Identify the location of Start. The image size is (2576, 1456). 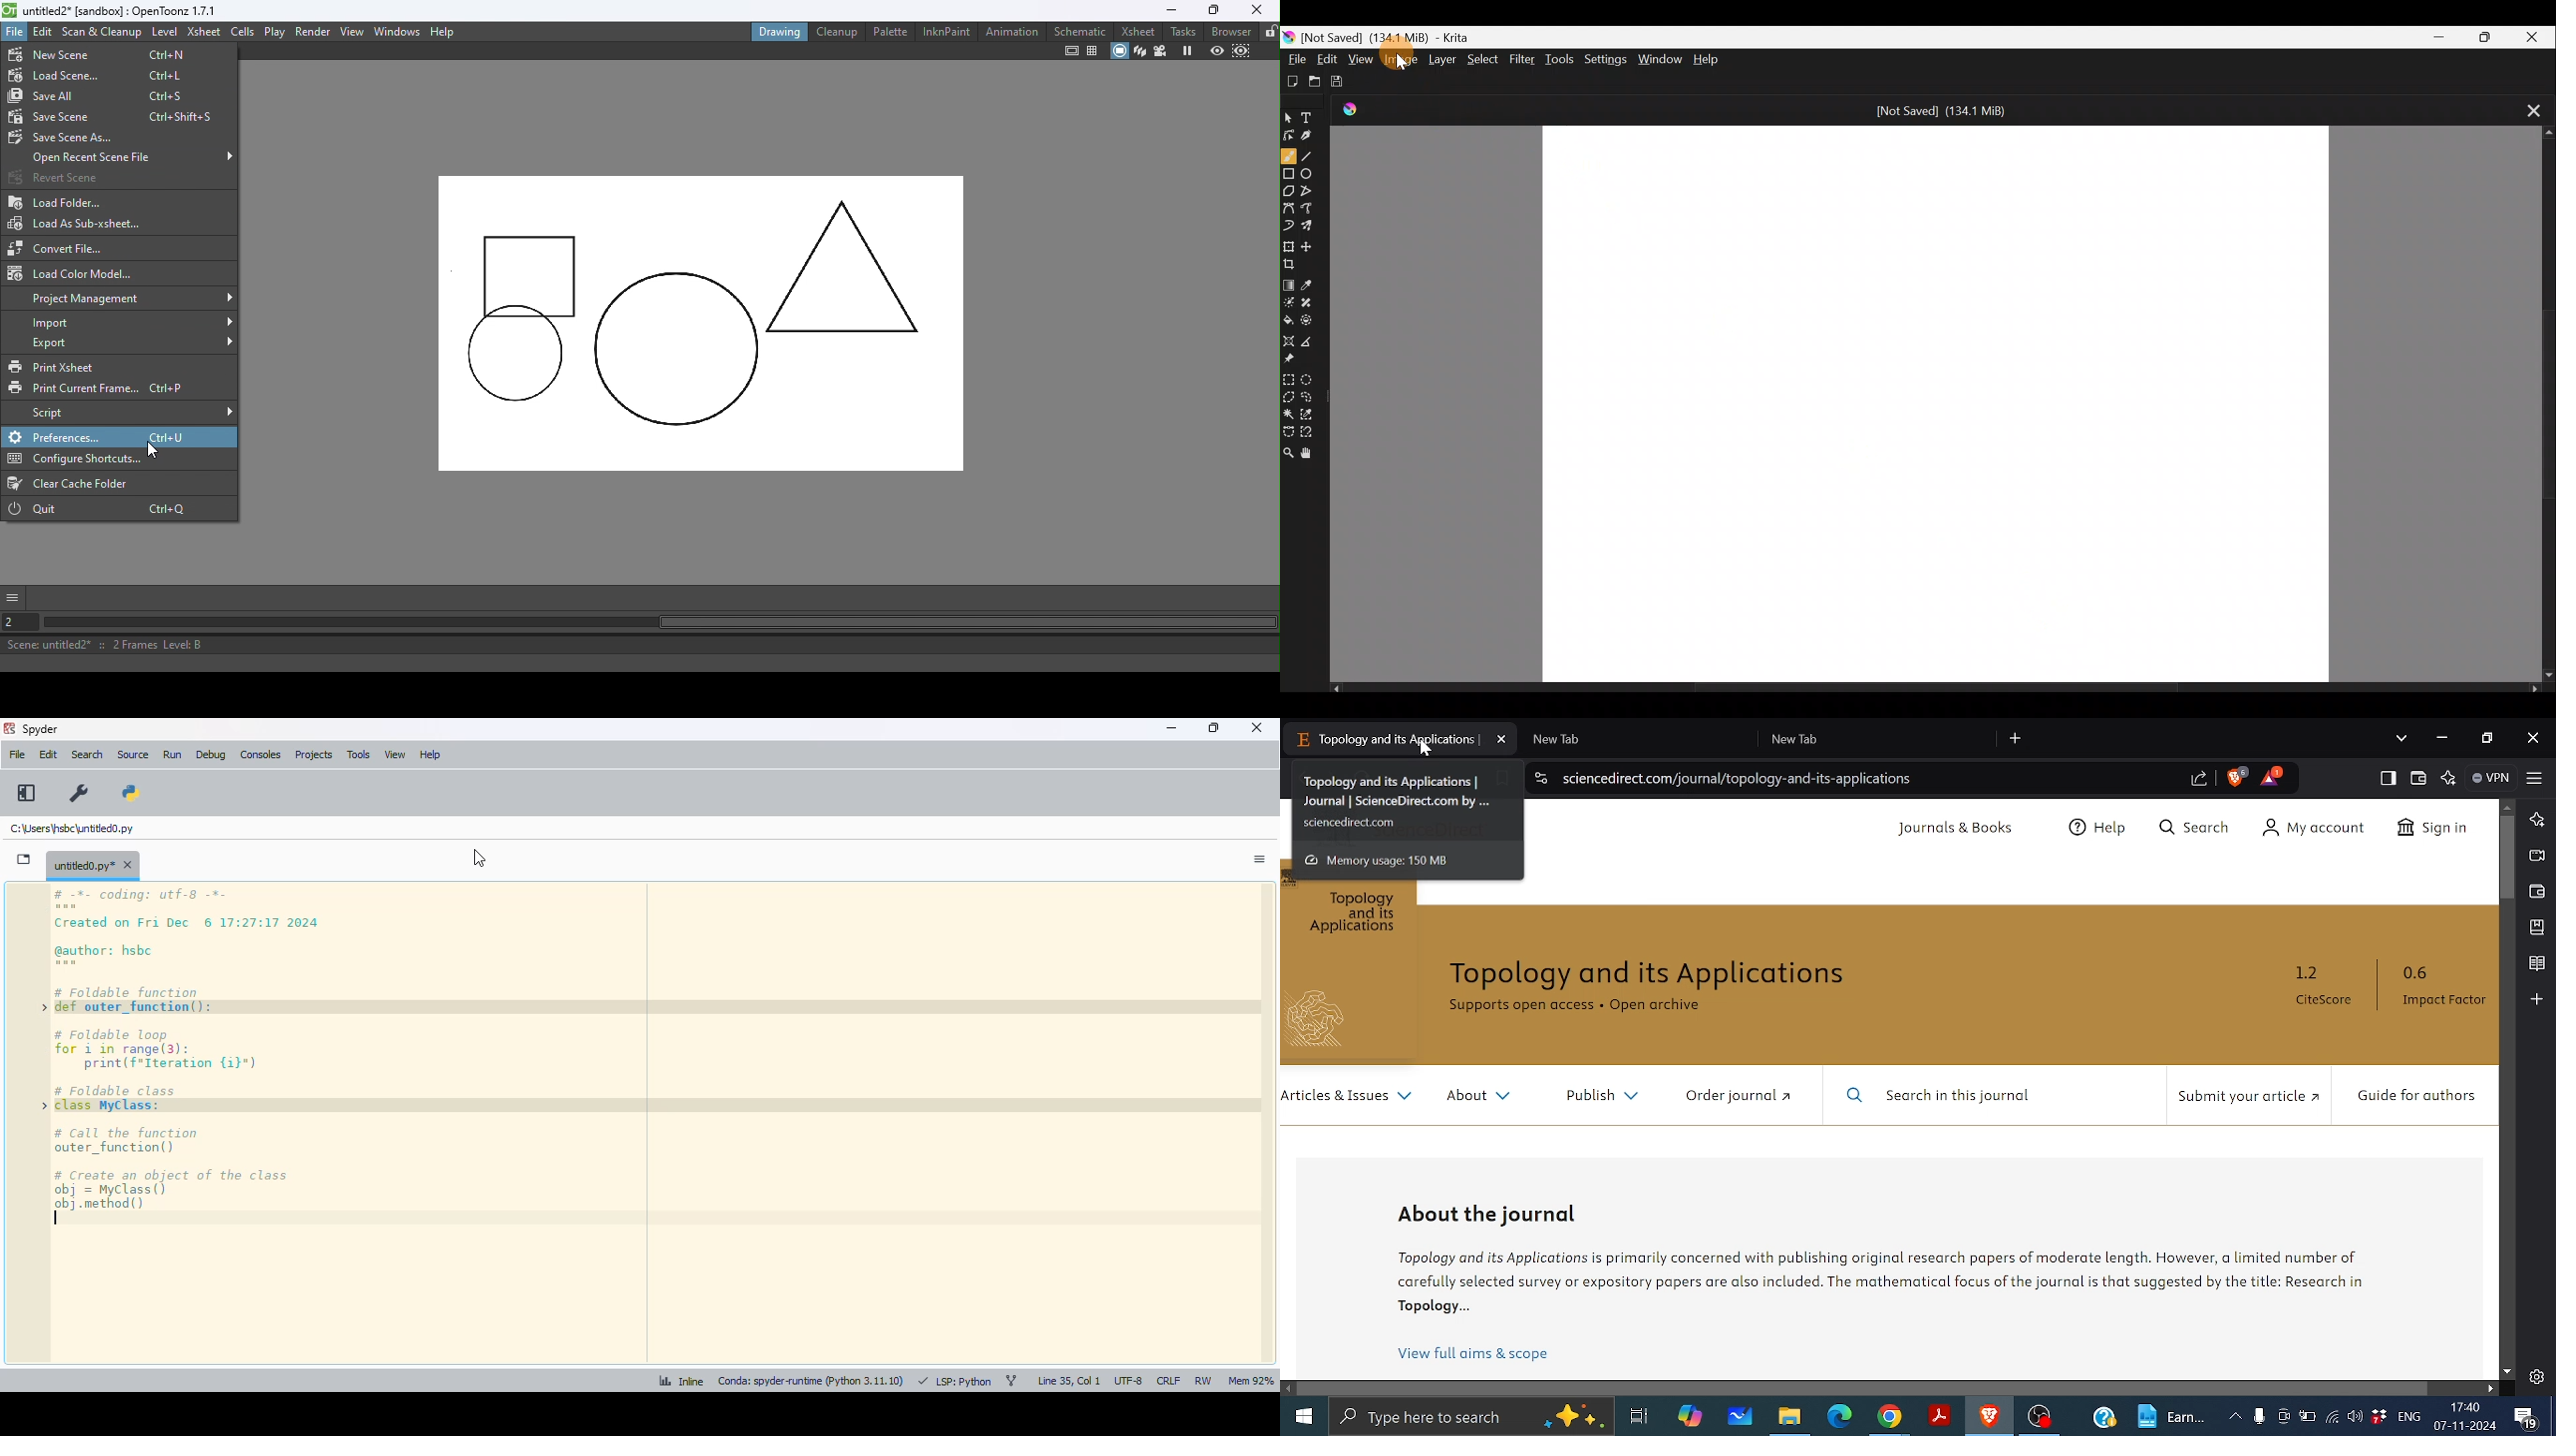
(1304, 1415).